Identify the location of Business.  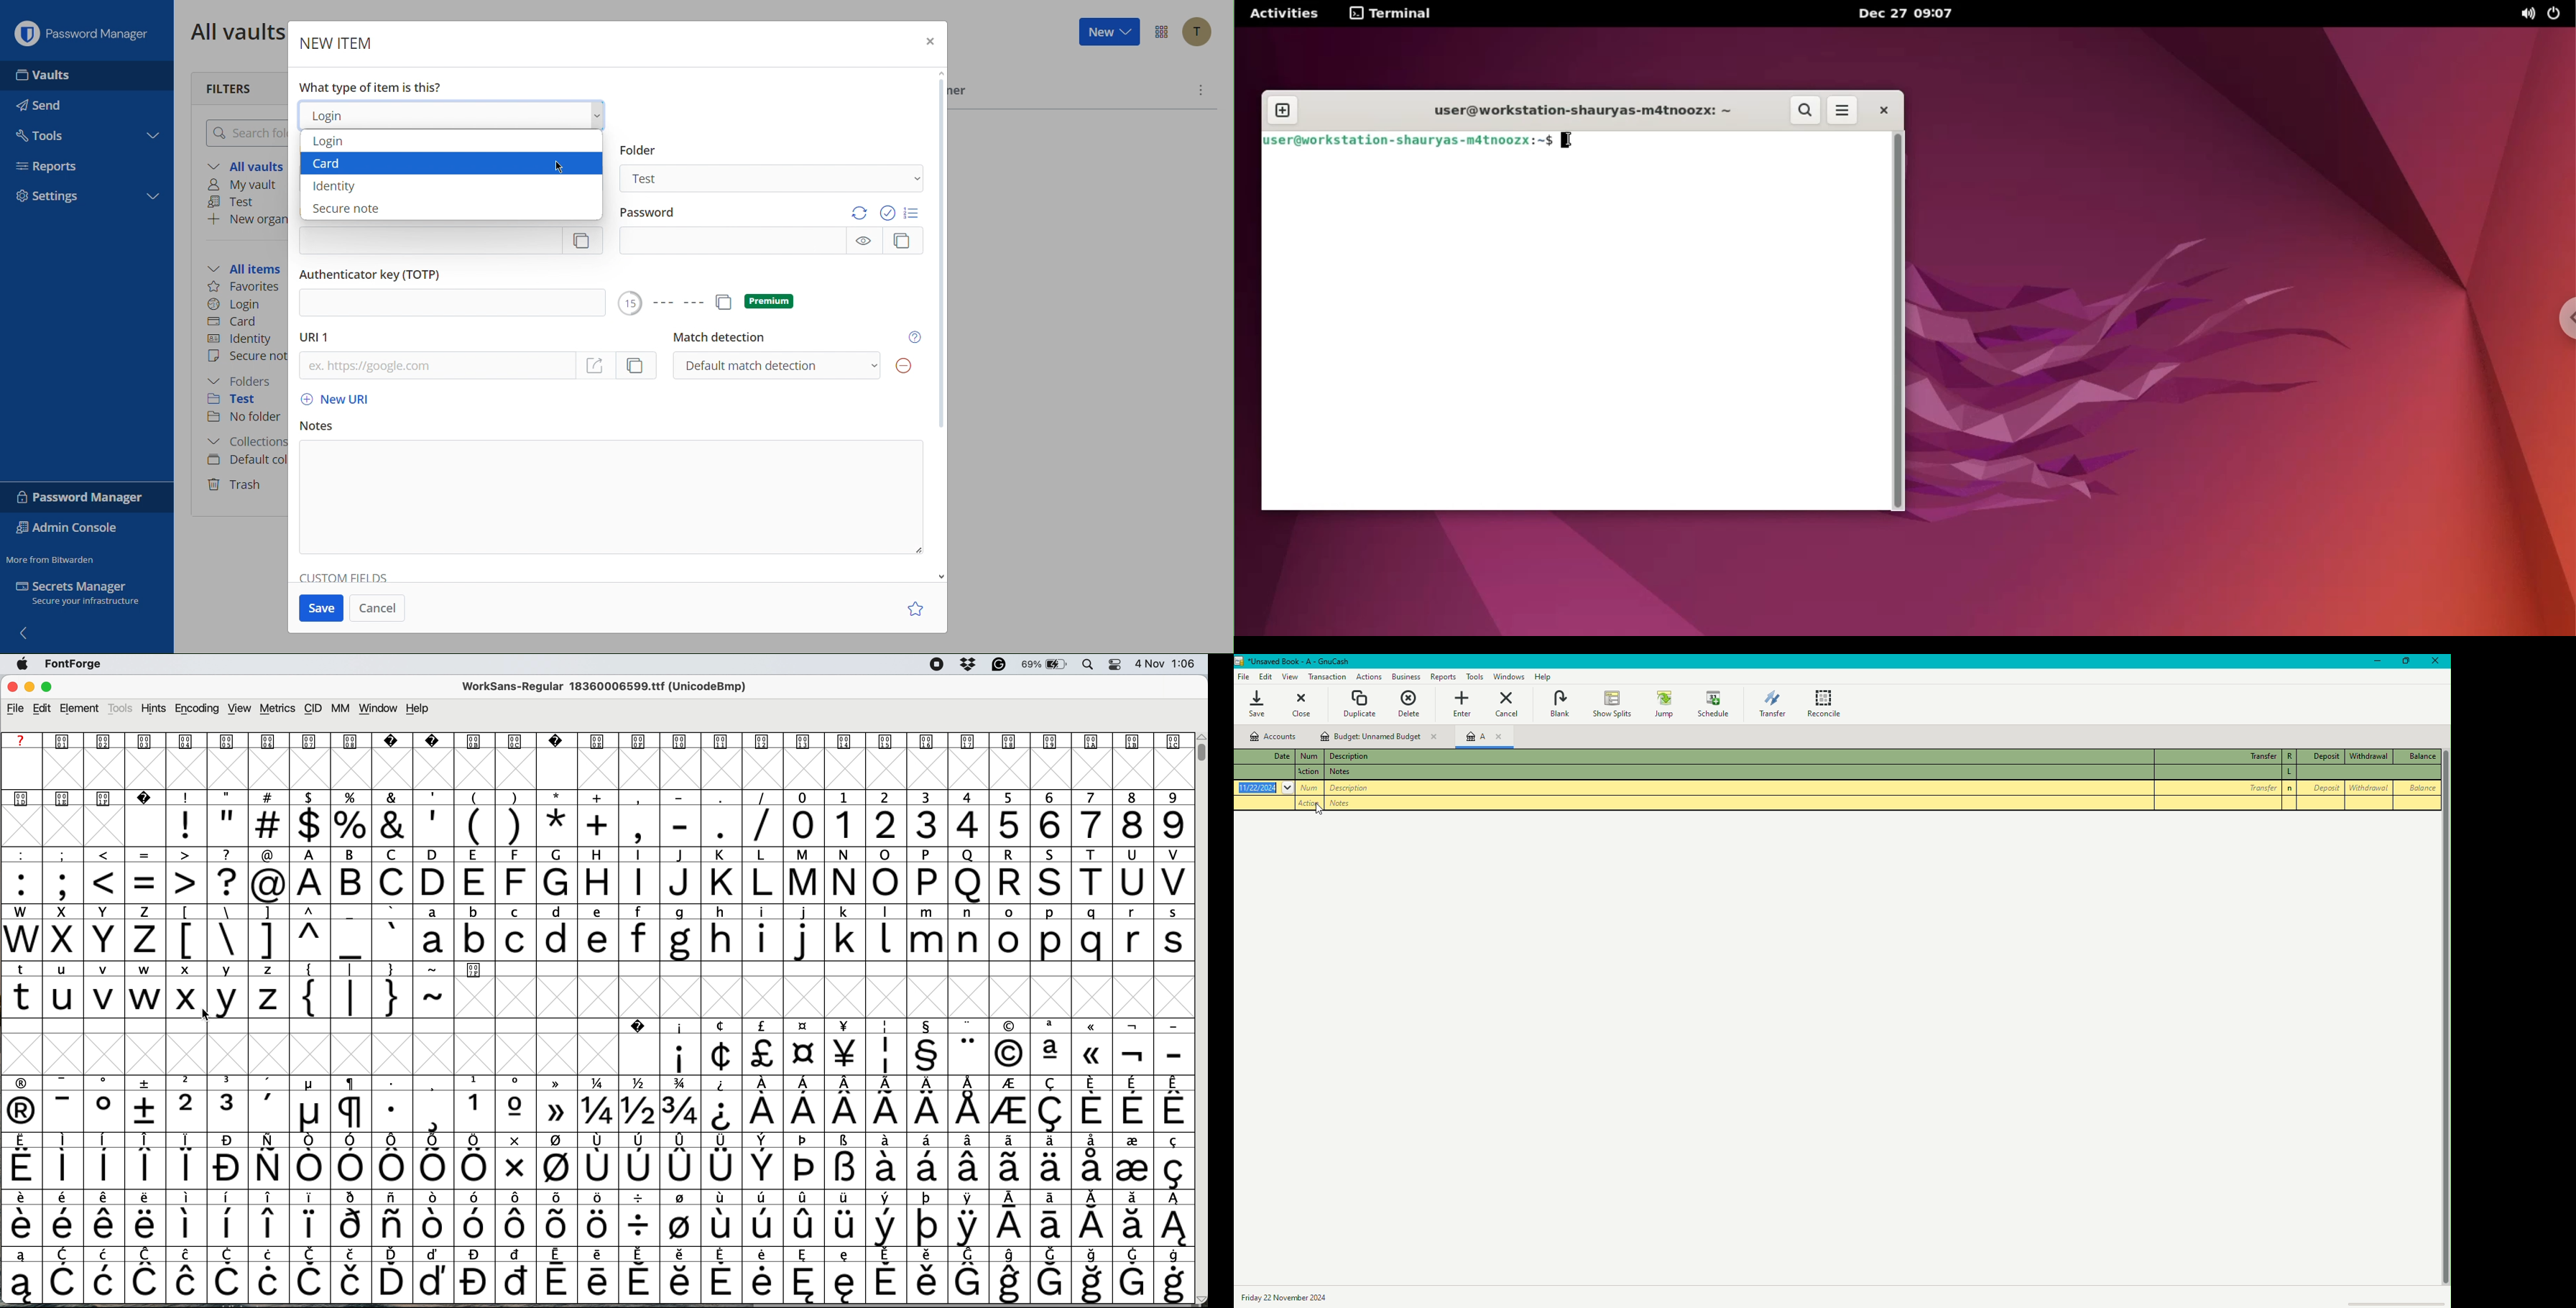
(1368, 676).